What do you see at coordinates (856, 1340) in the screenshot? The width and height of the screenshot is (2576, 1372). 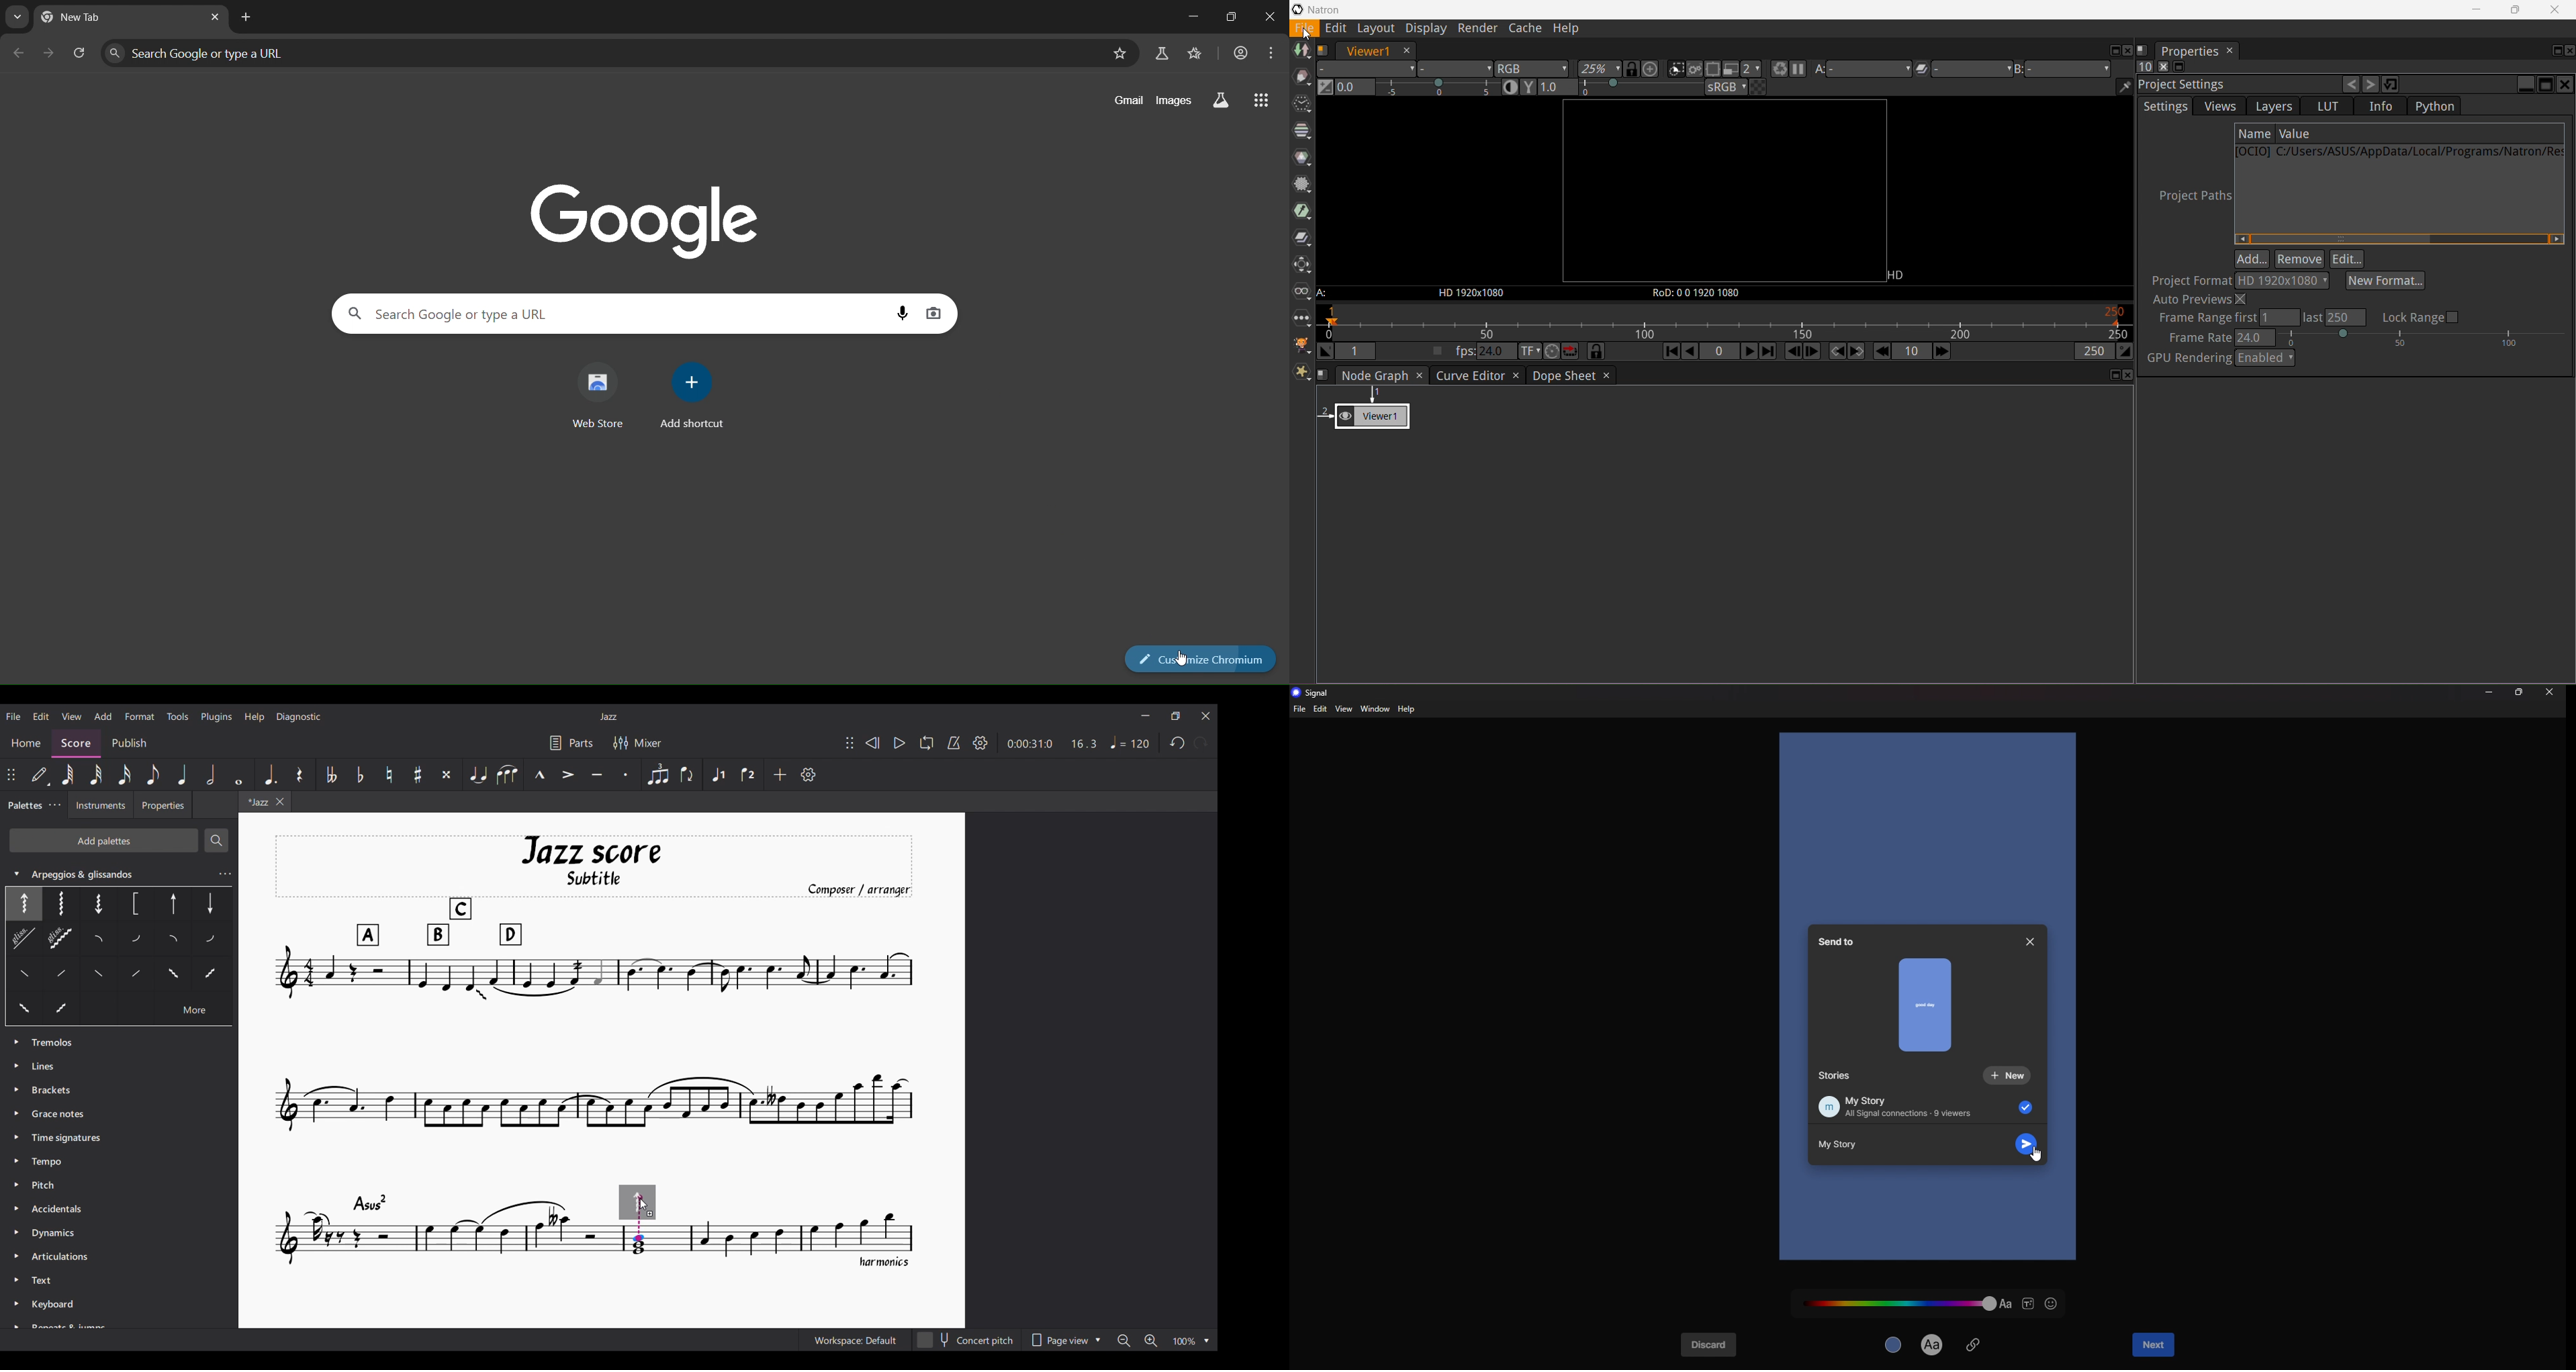 I see `Current workspace setting` at bounding box center [856, 1340].